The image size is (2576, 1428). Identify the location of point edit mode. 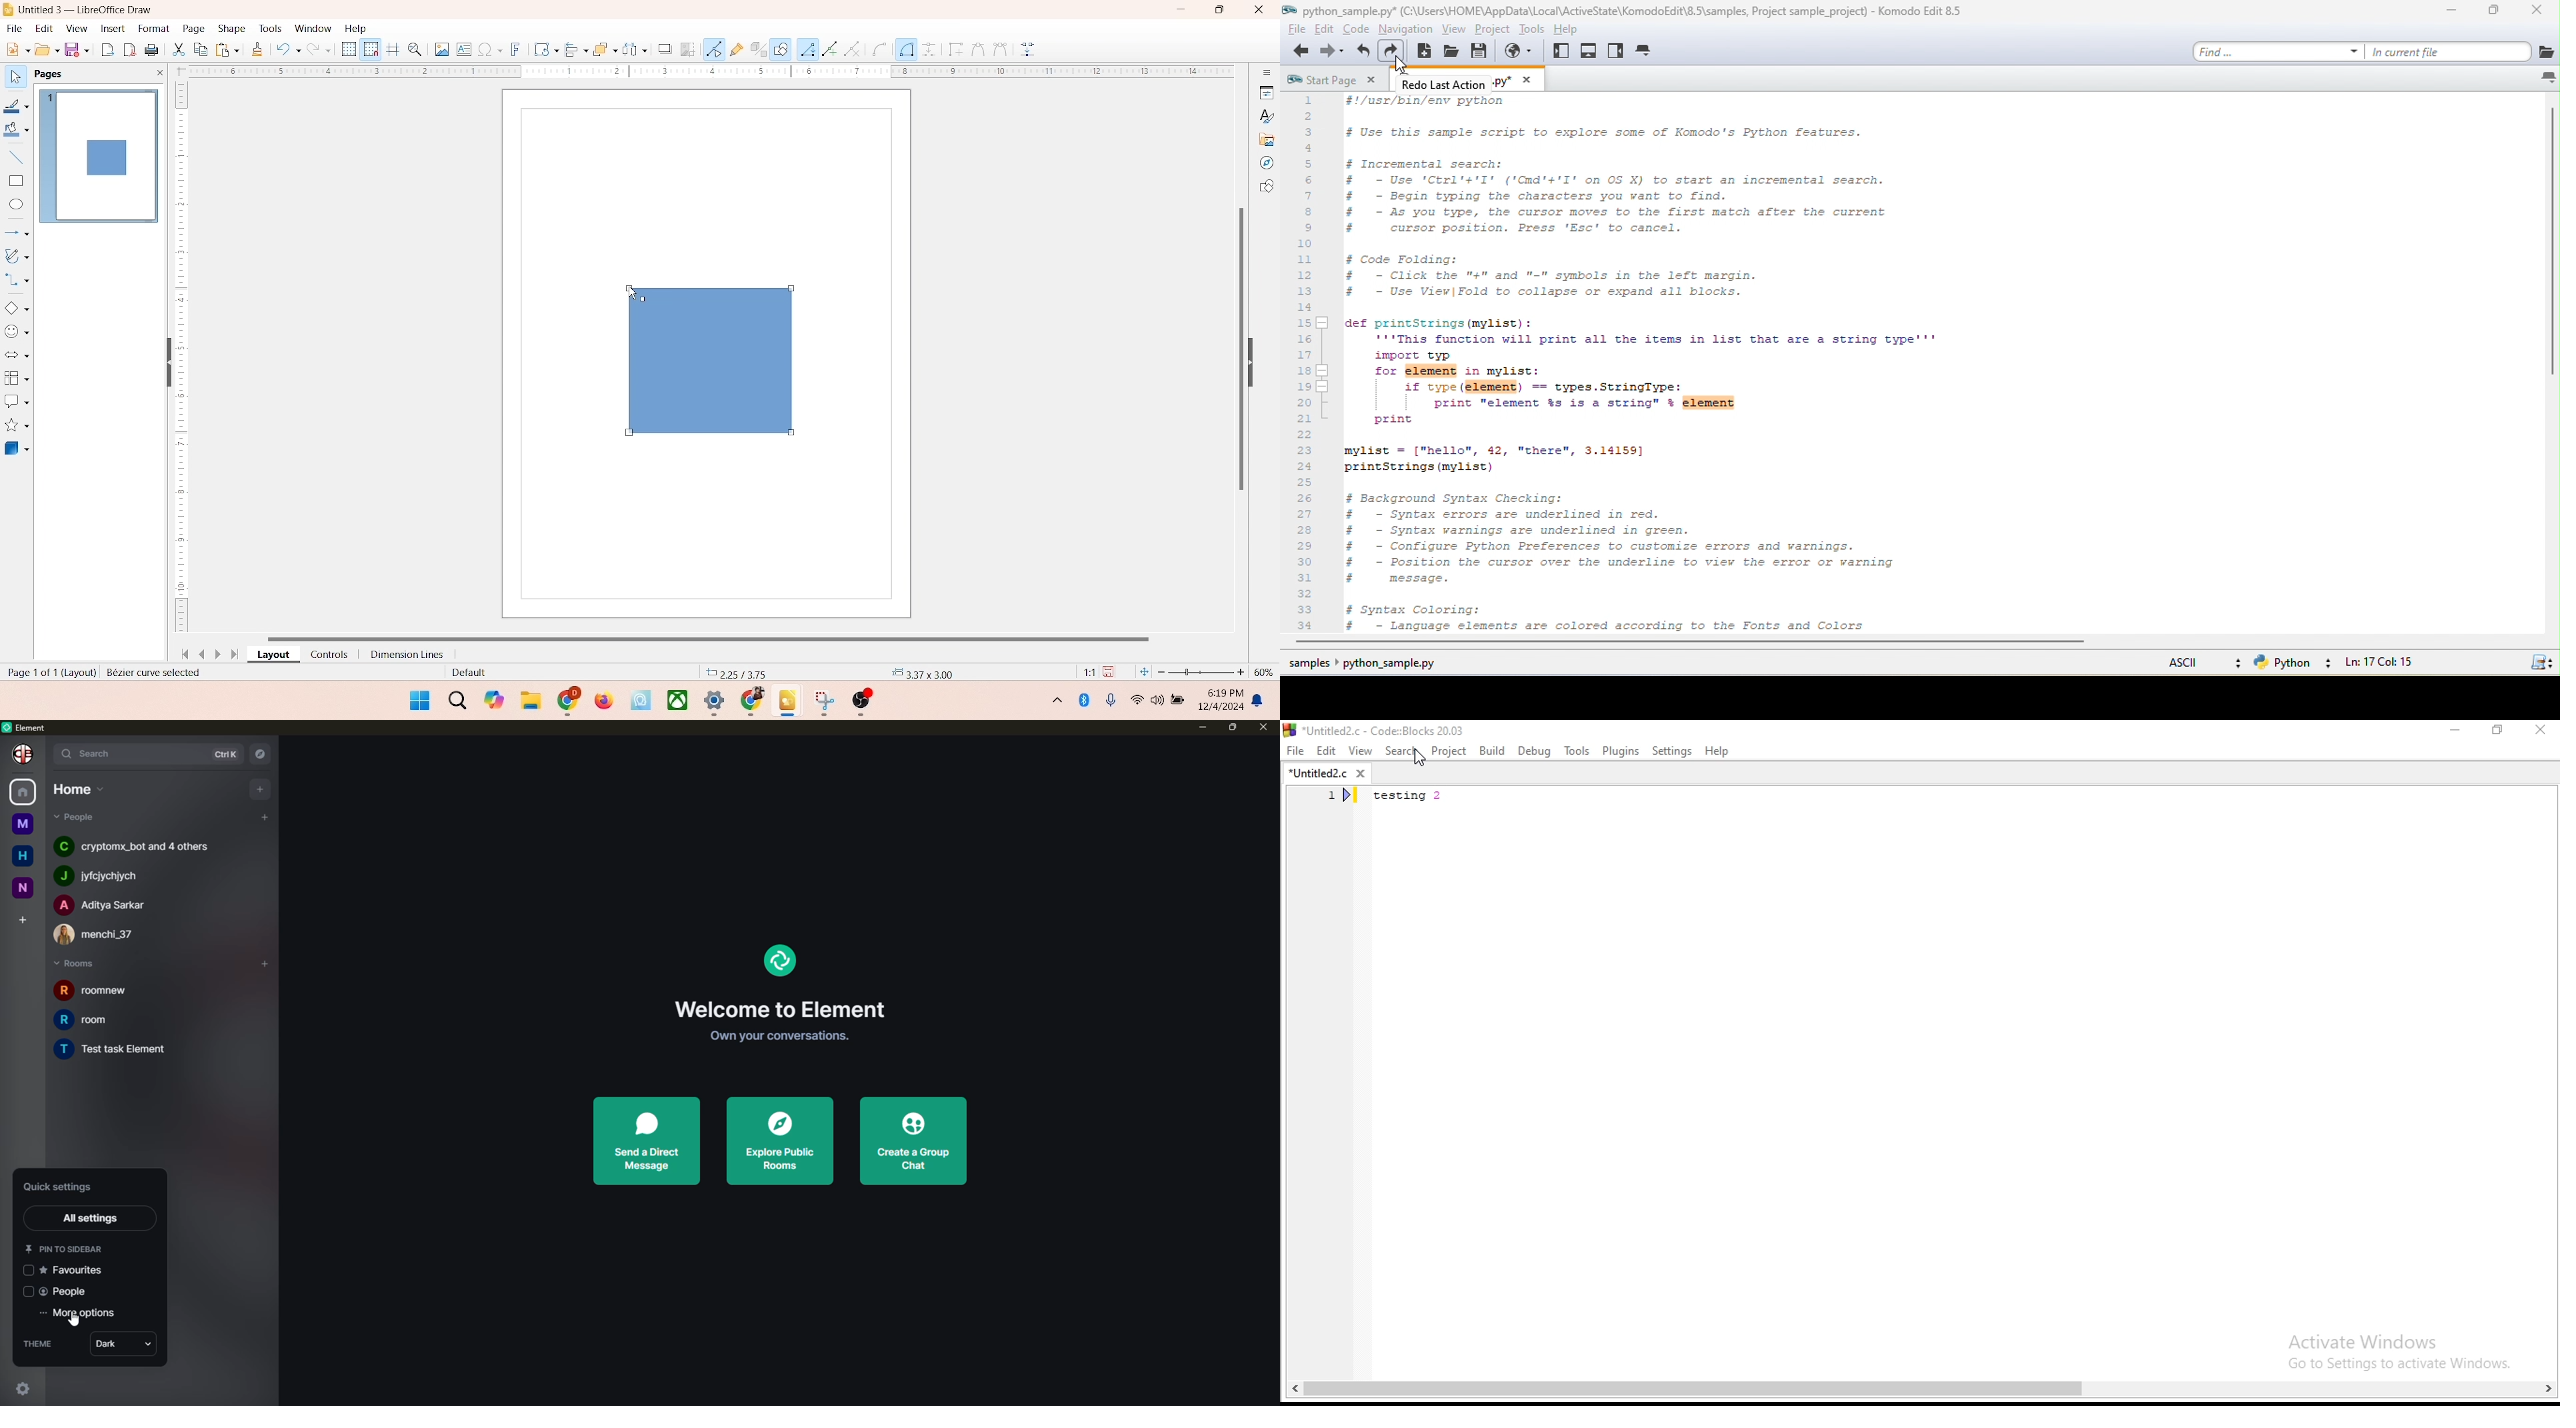
(714, 48).